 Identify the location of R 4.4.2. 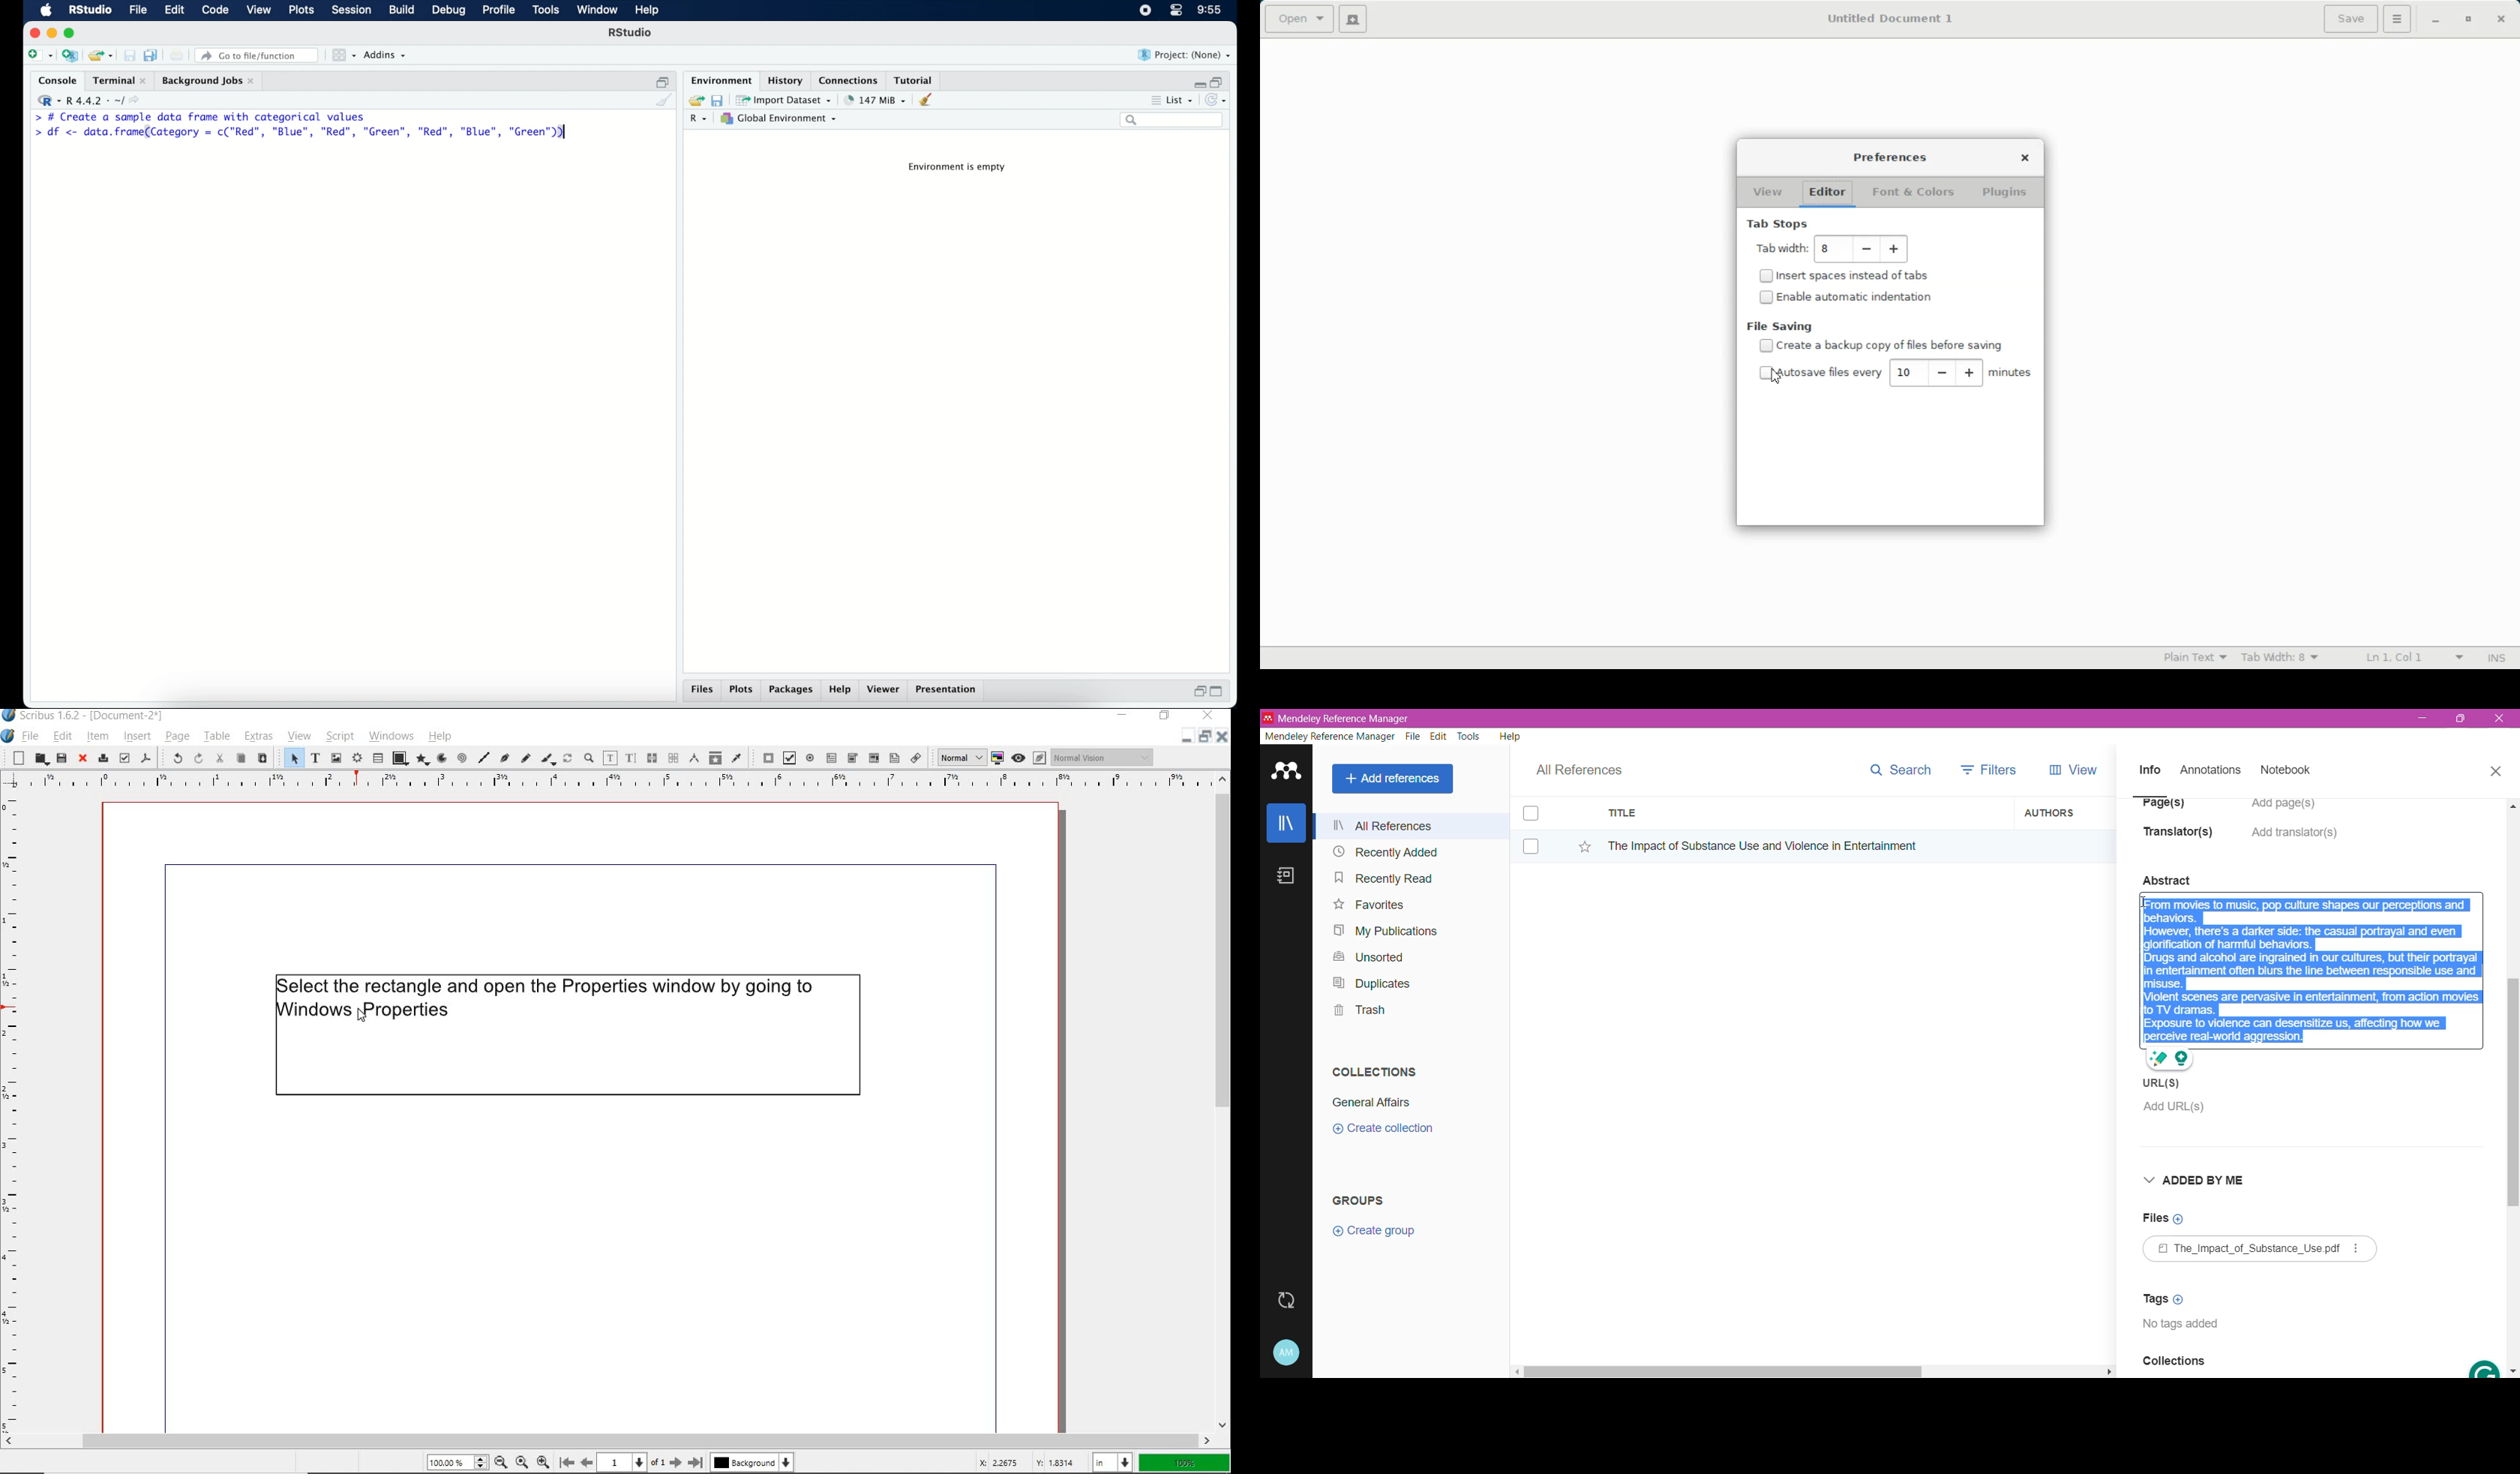
(88, 98).